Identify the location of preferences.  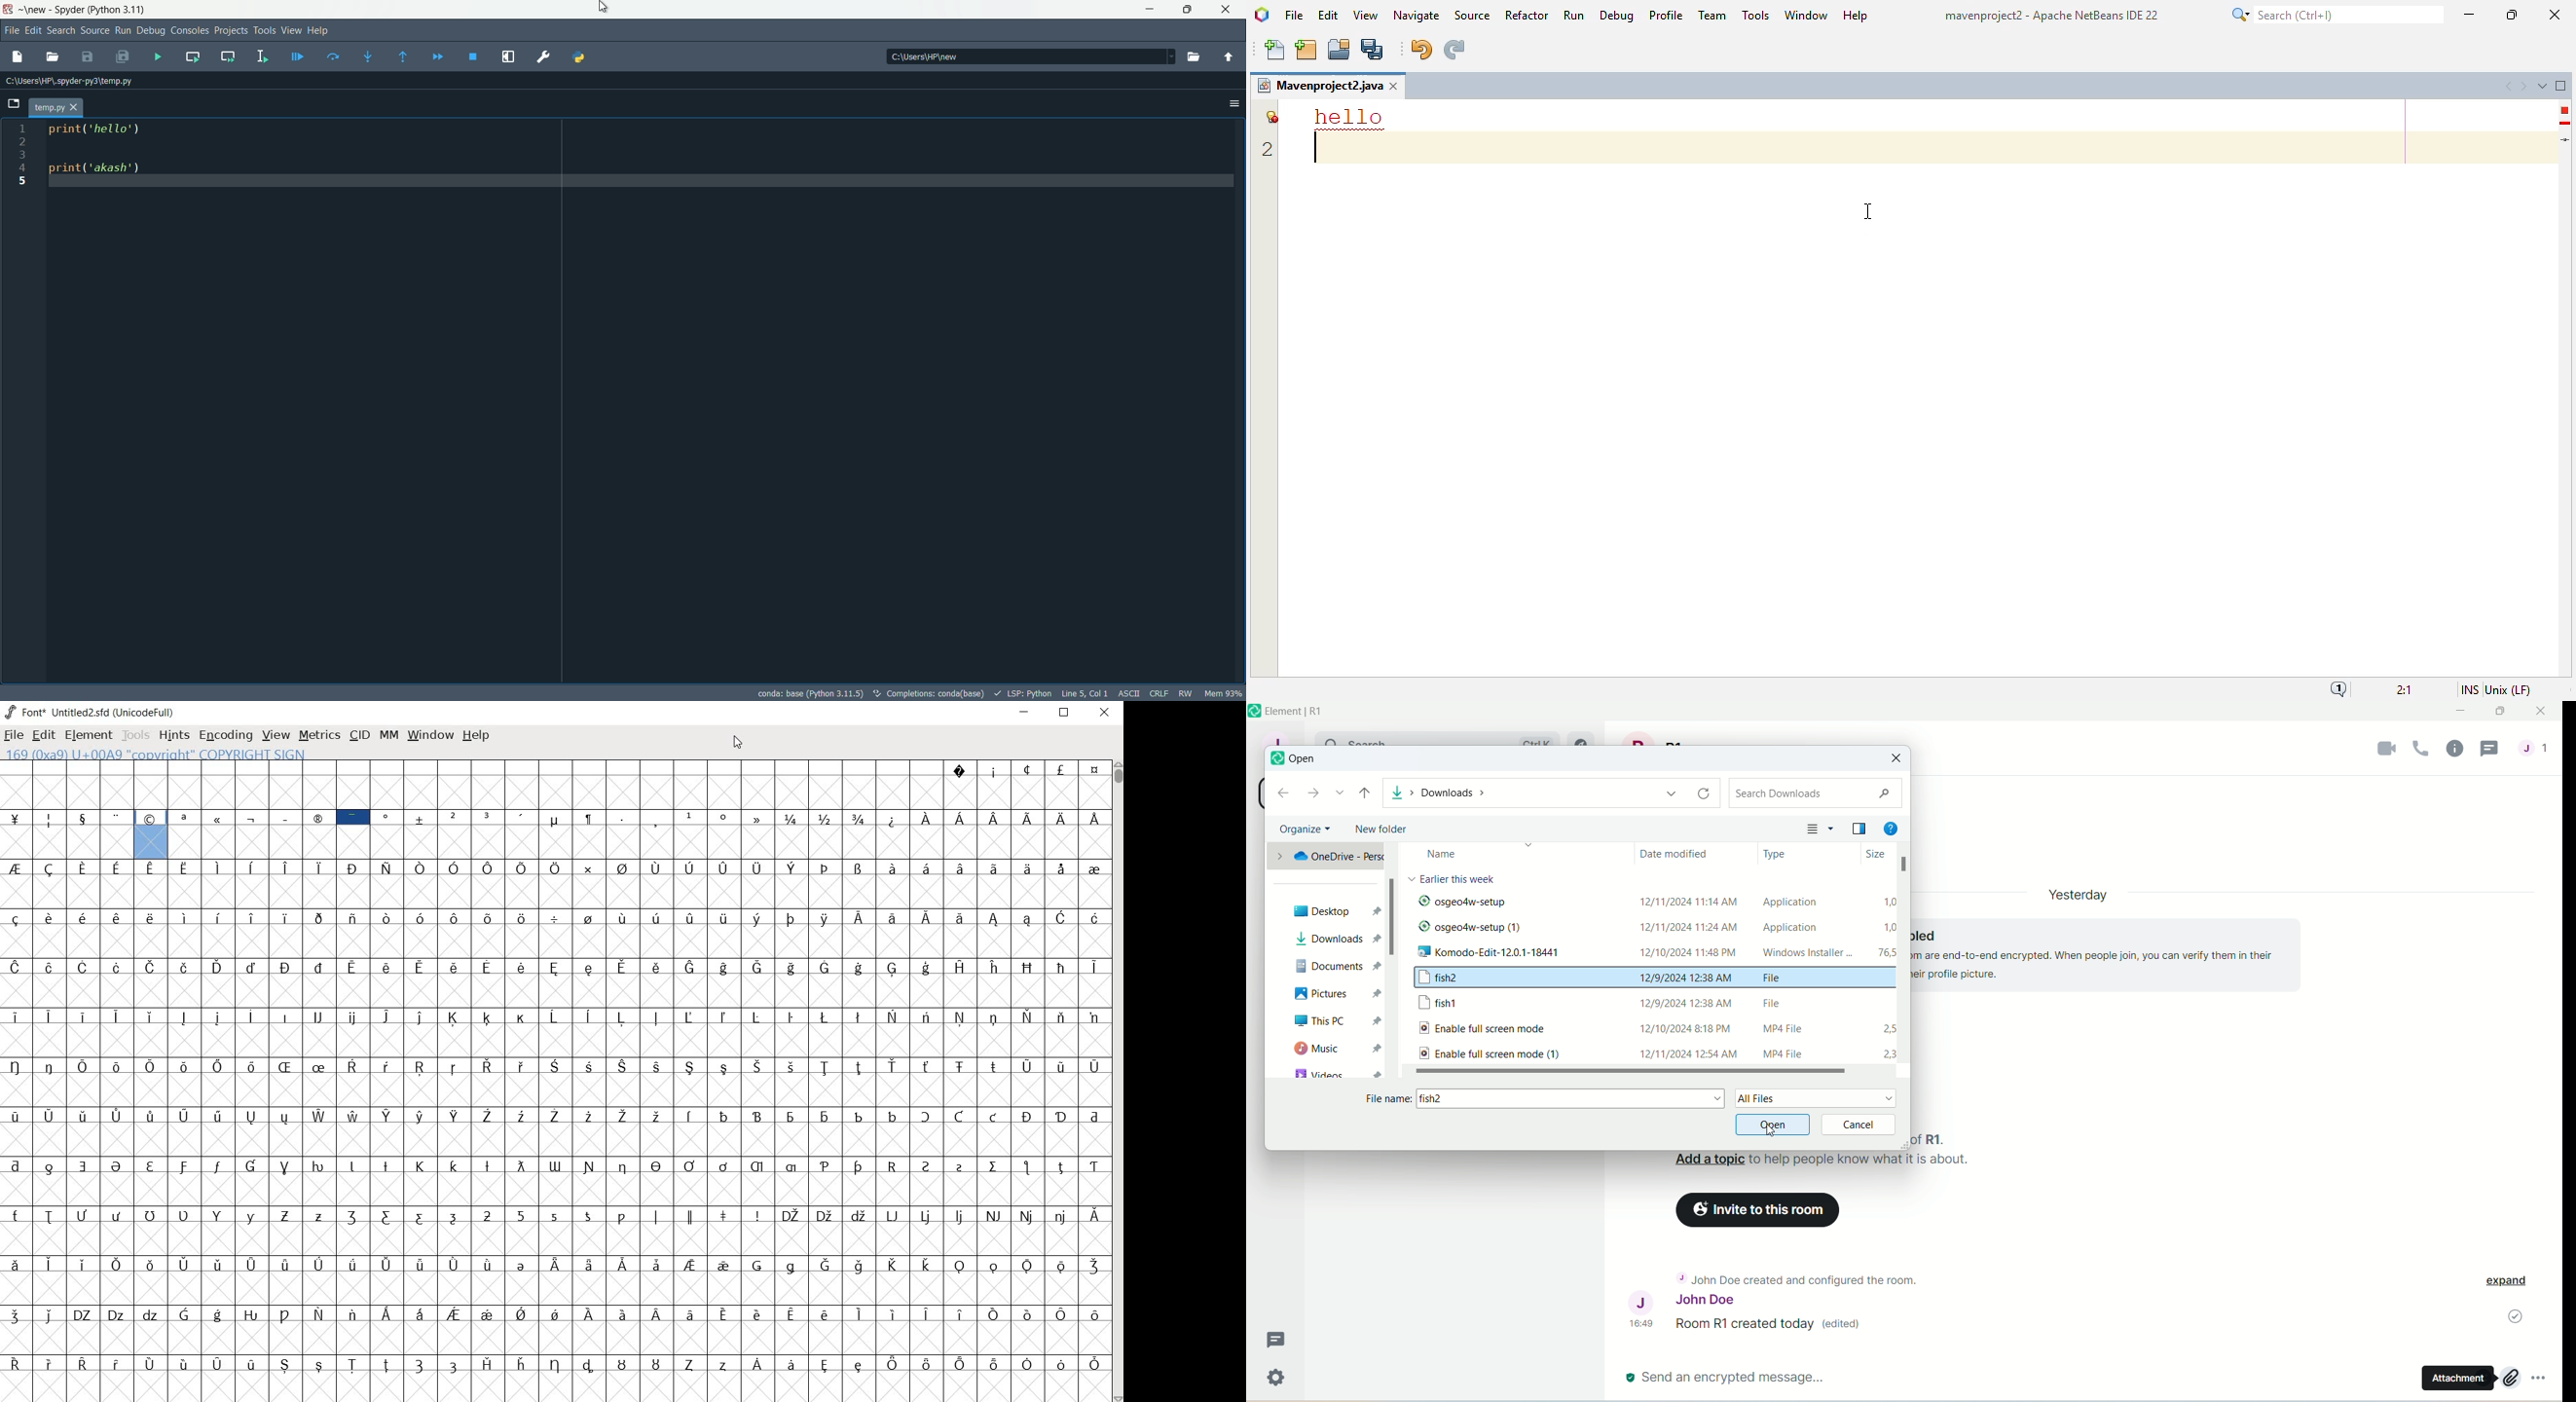
(543, 57).